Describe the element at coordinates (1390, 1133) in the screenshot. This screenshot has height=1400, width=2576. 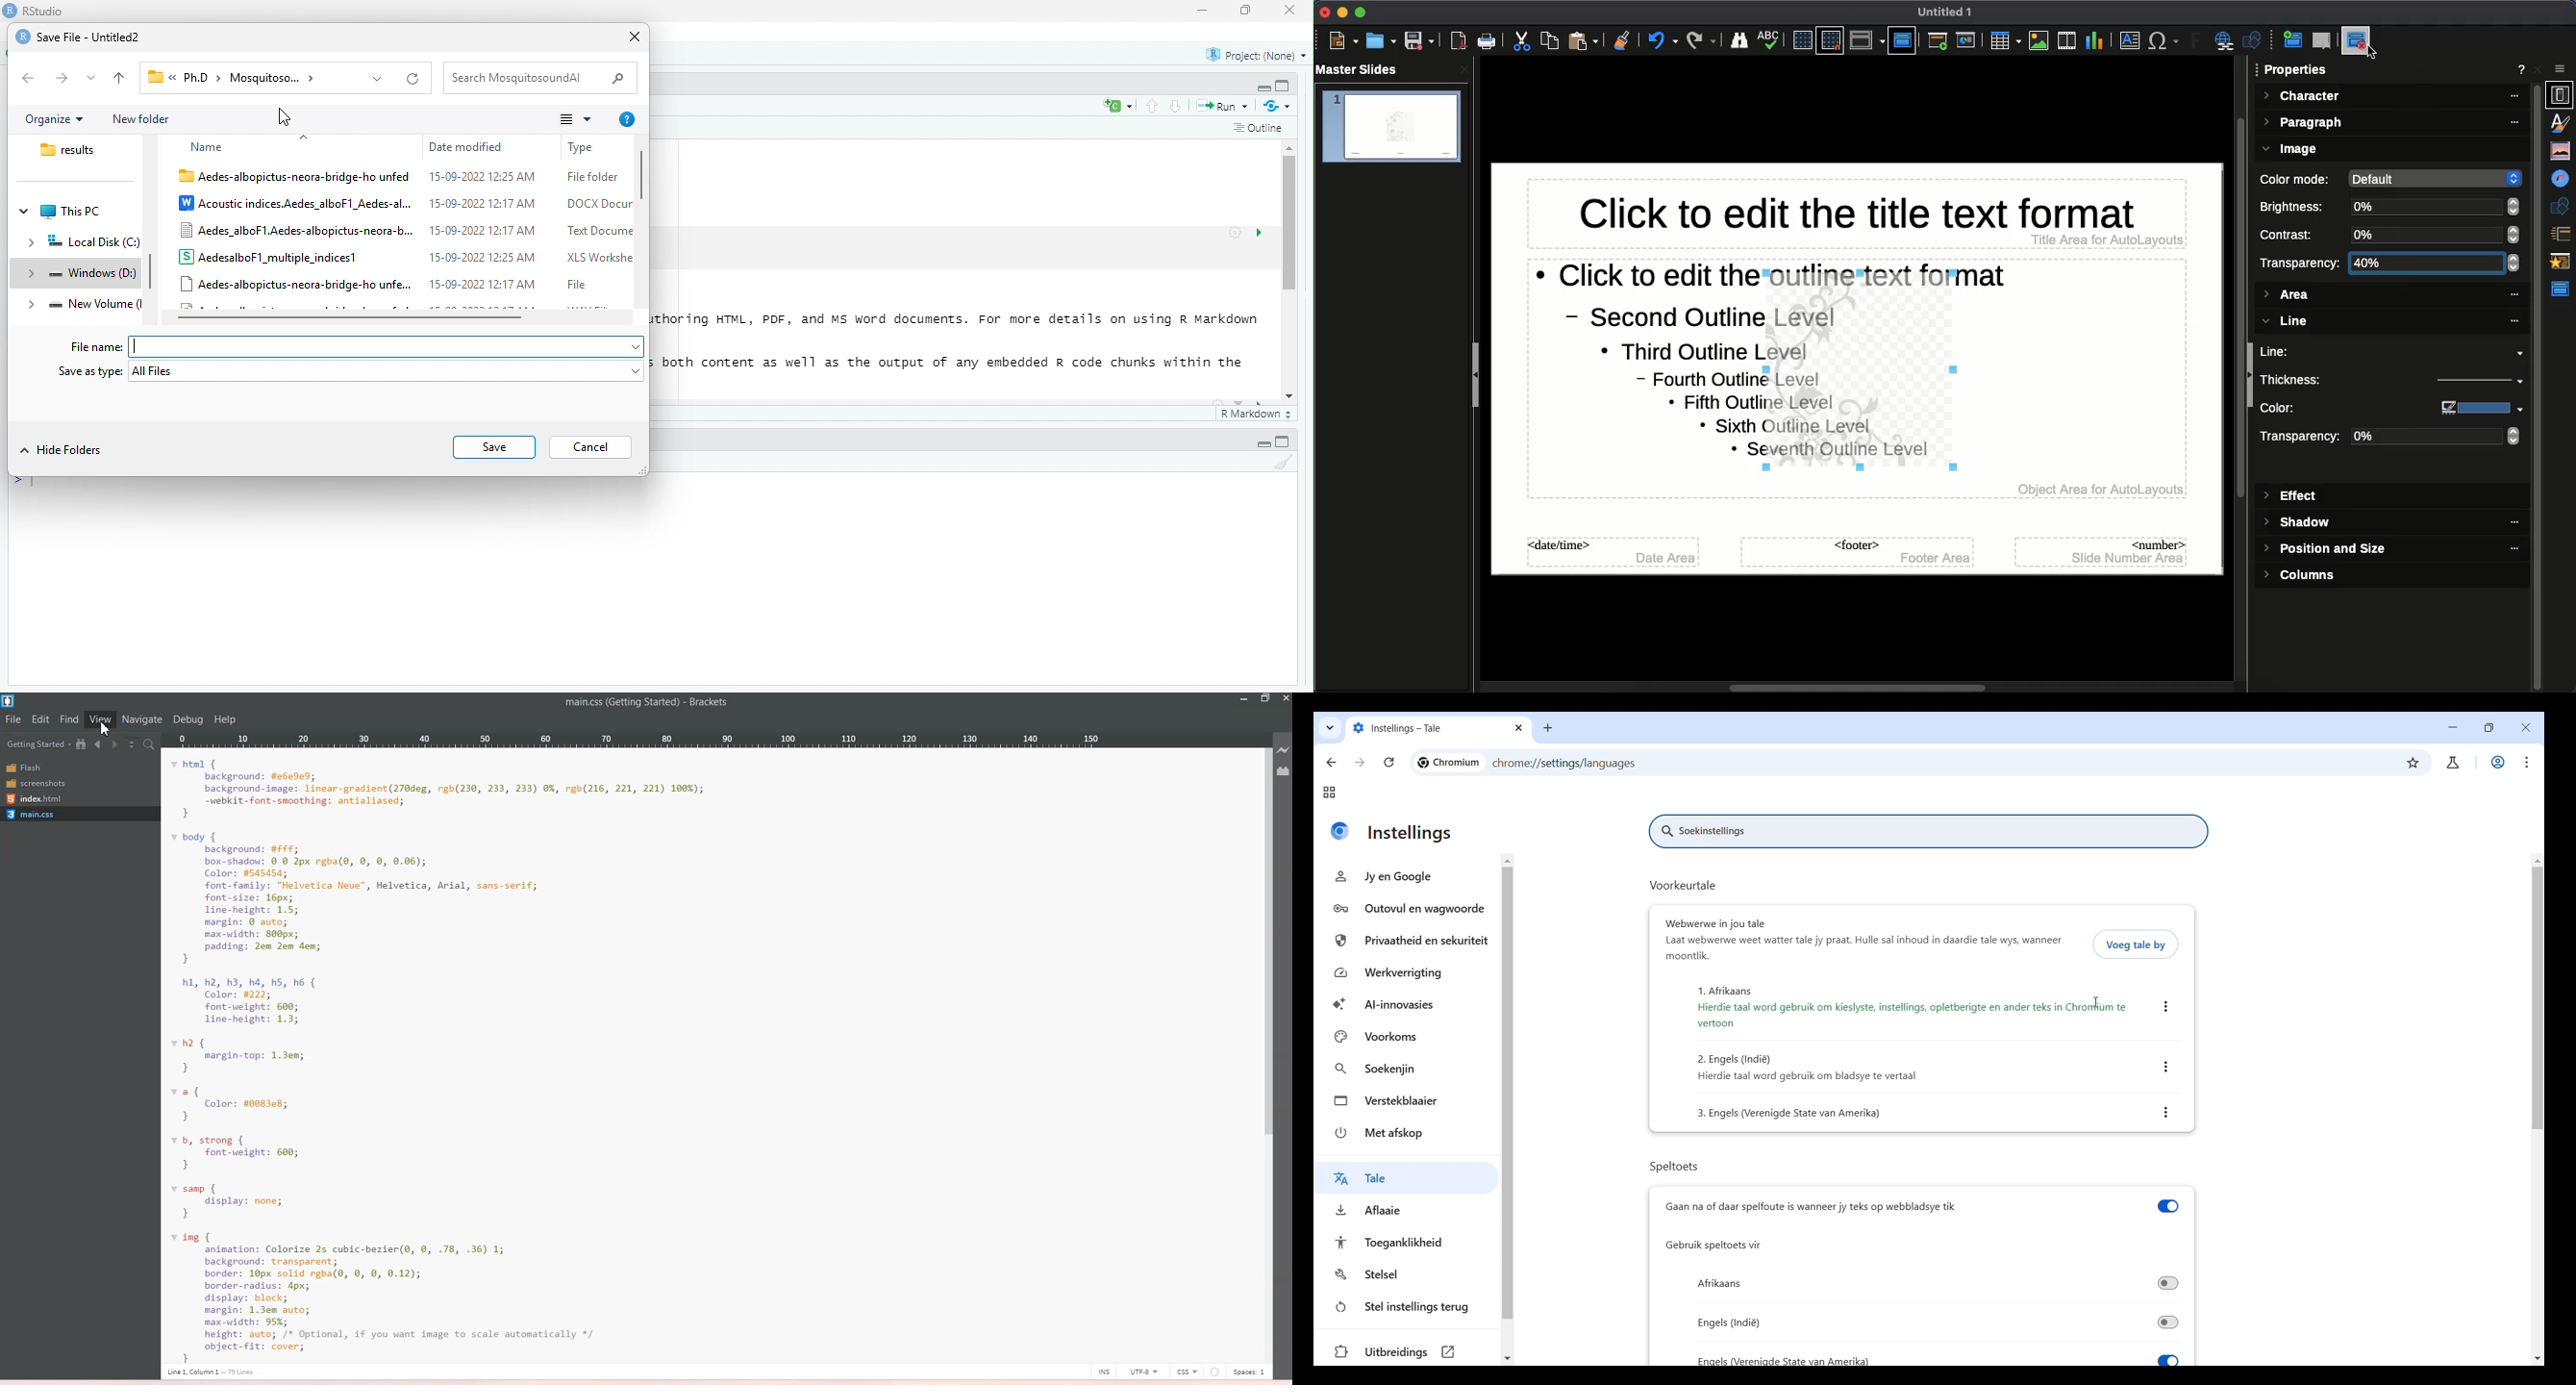
I see `Met afskop` at that location.